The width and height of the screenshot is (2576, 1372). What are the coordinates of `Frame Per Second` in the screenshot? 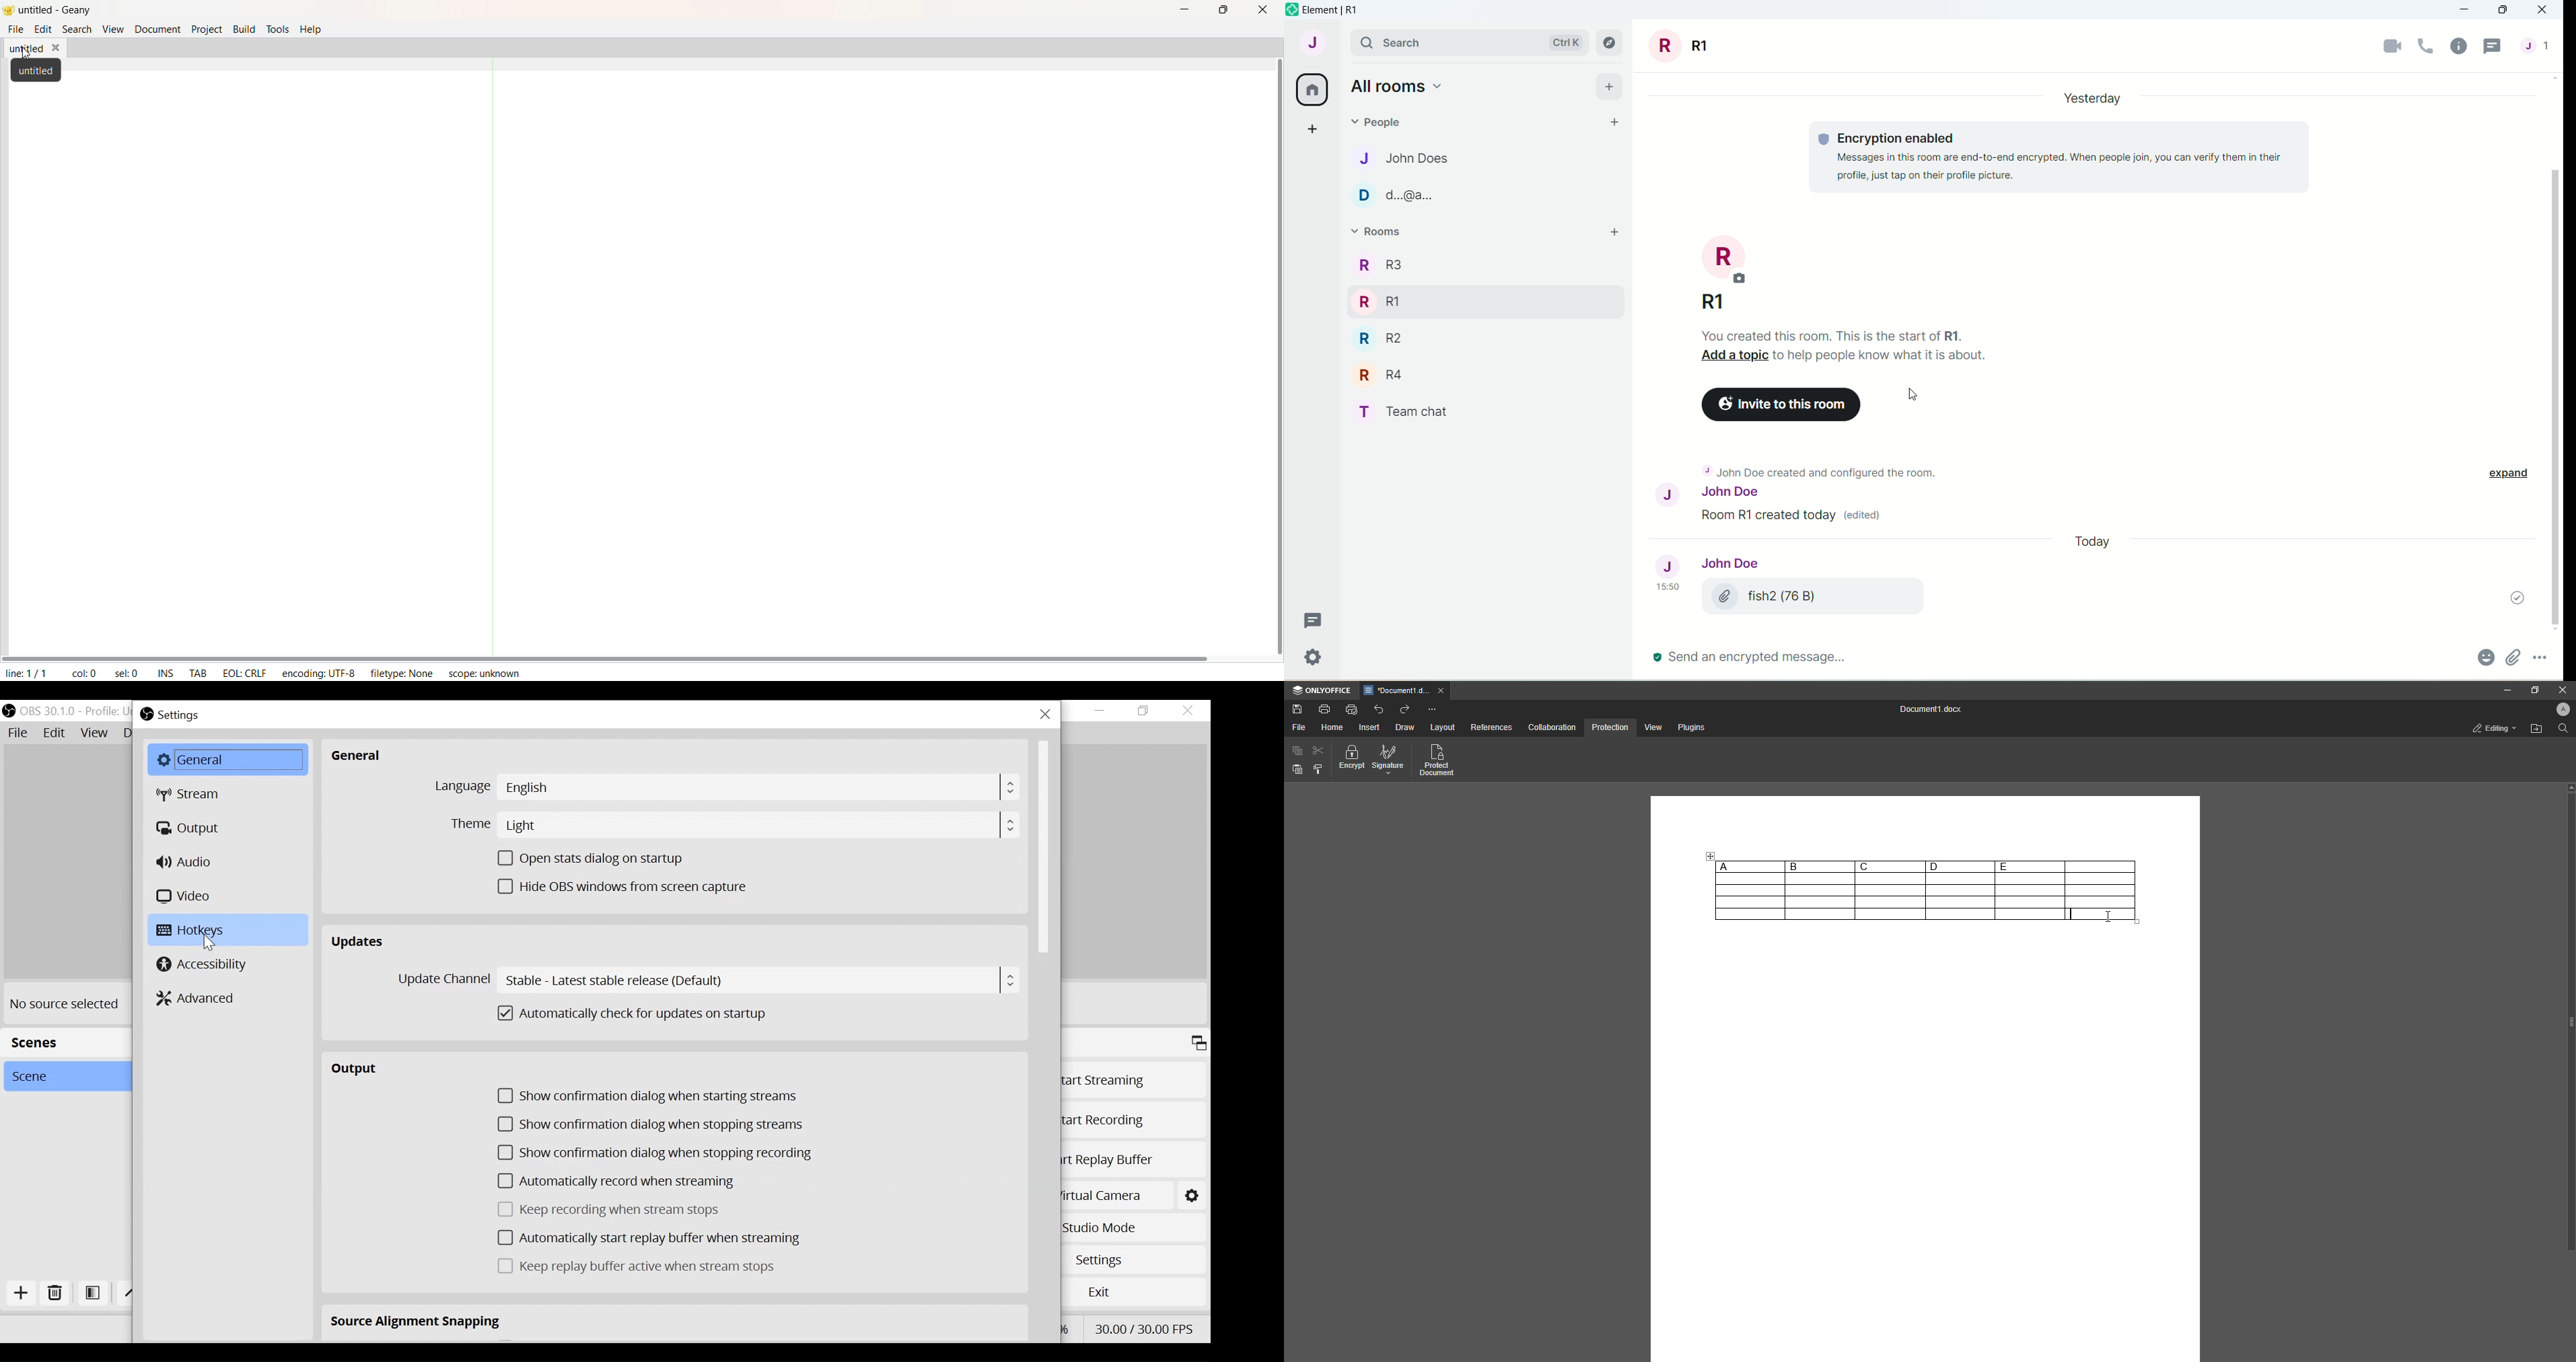 It's located at (1143, 1327).